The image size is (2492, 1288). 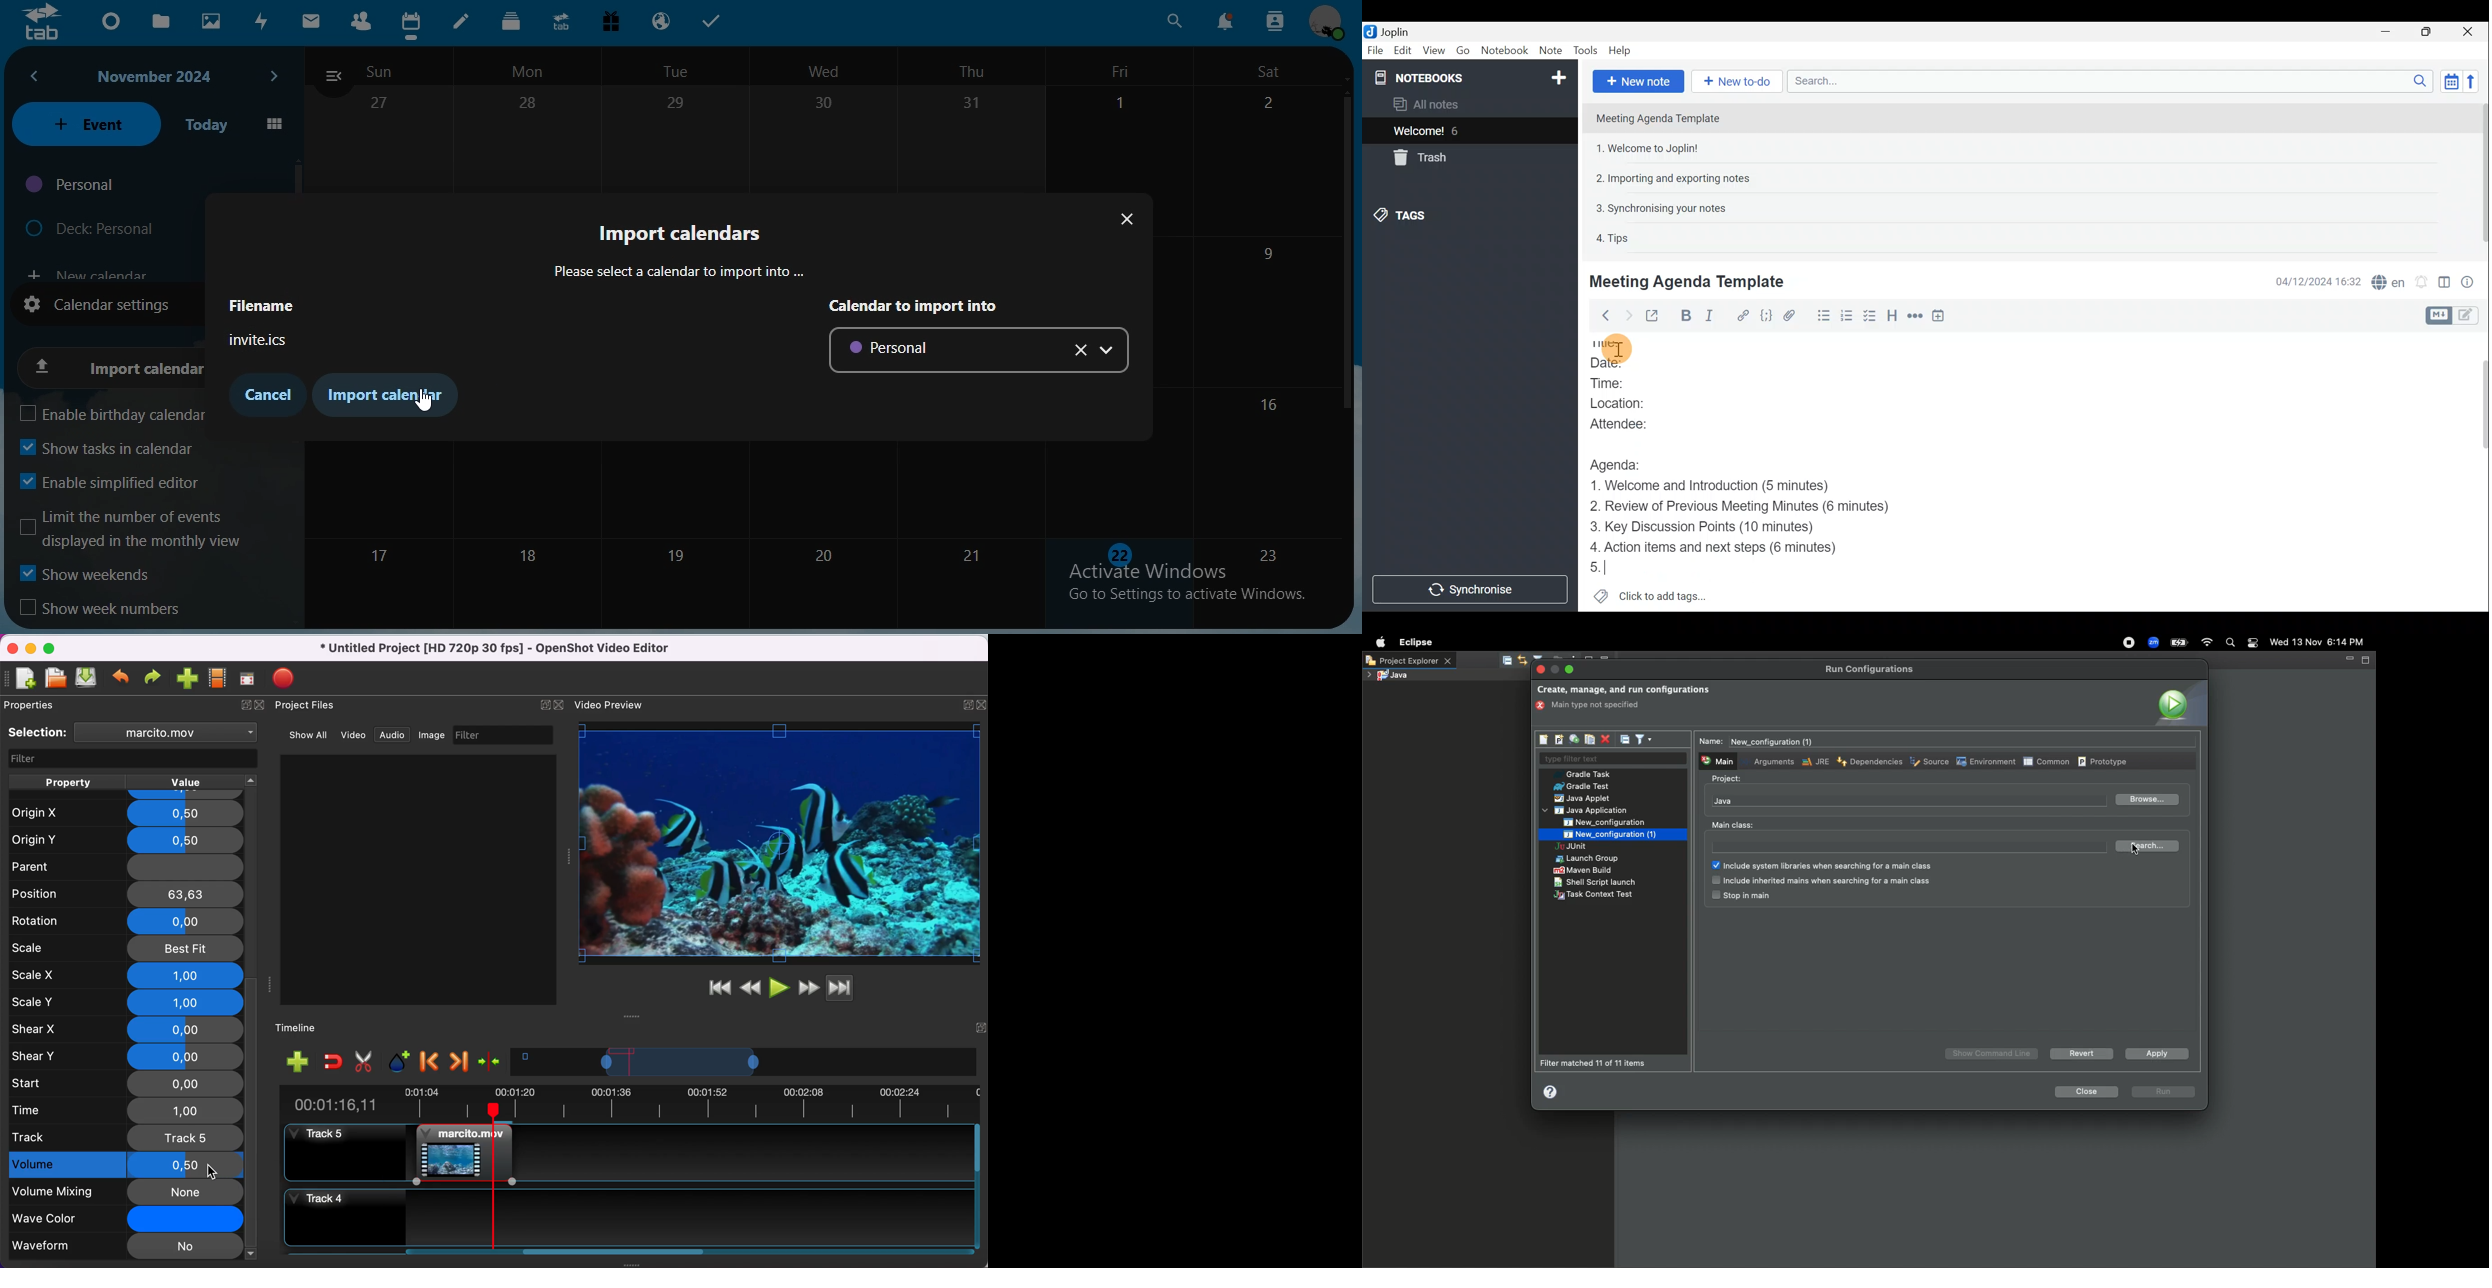 I want to click on Notebook, so click(x=1503, y=50).